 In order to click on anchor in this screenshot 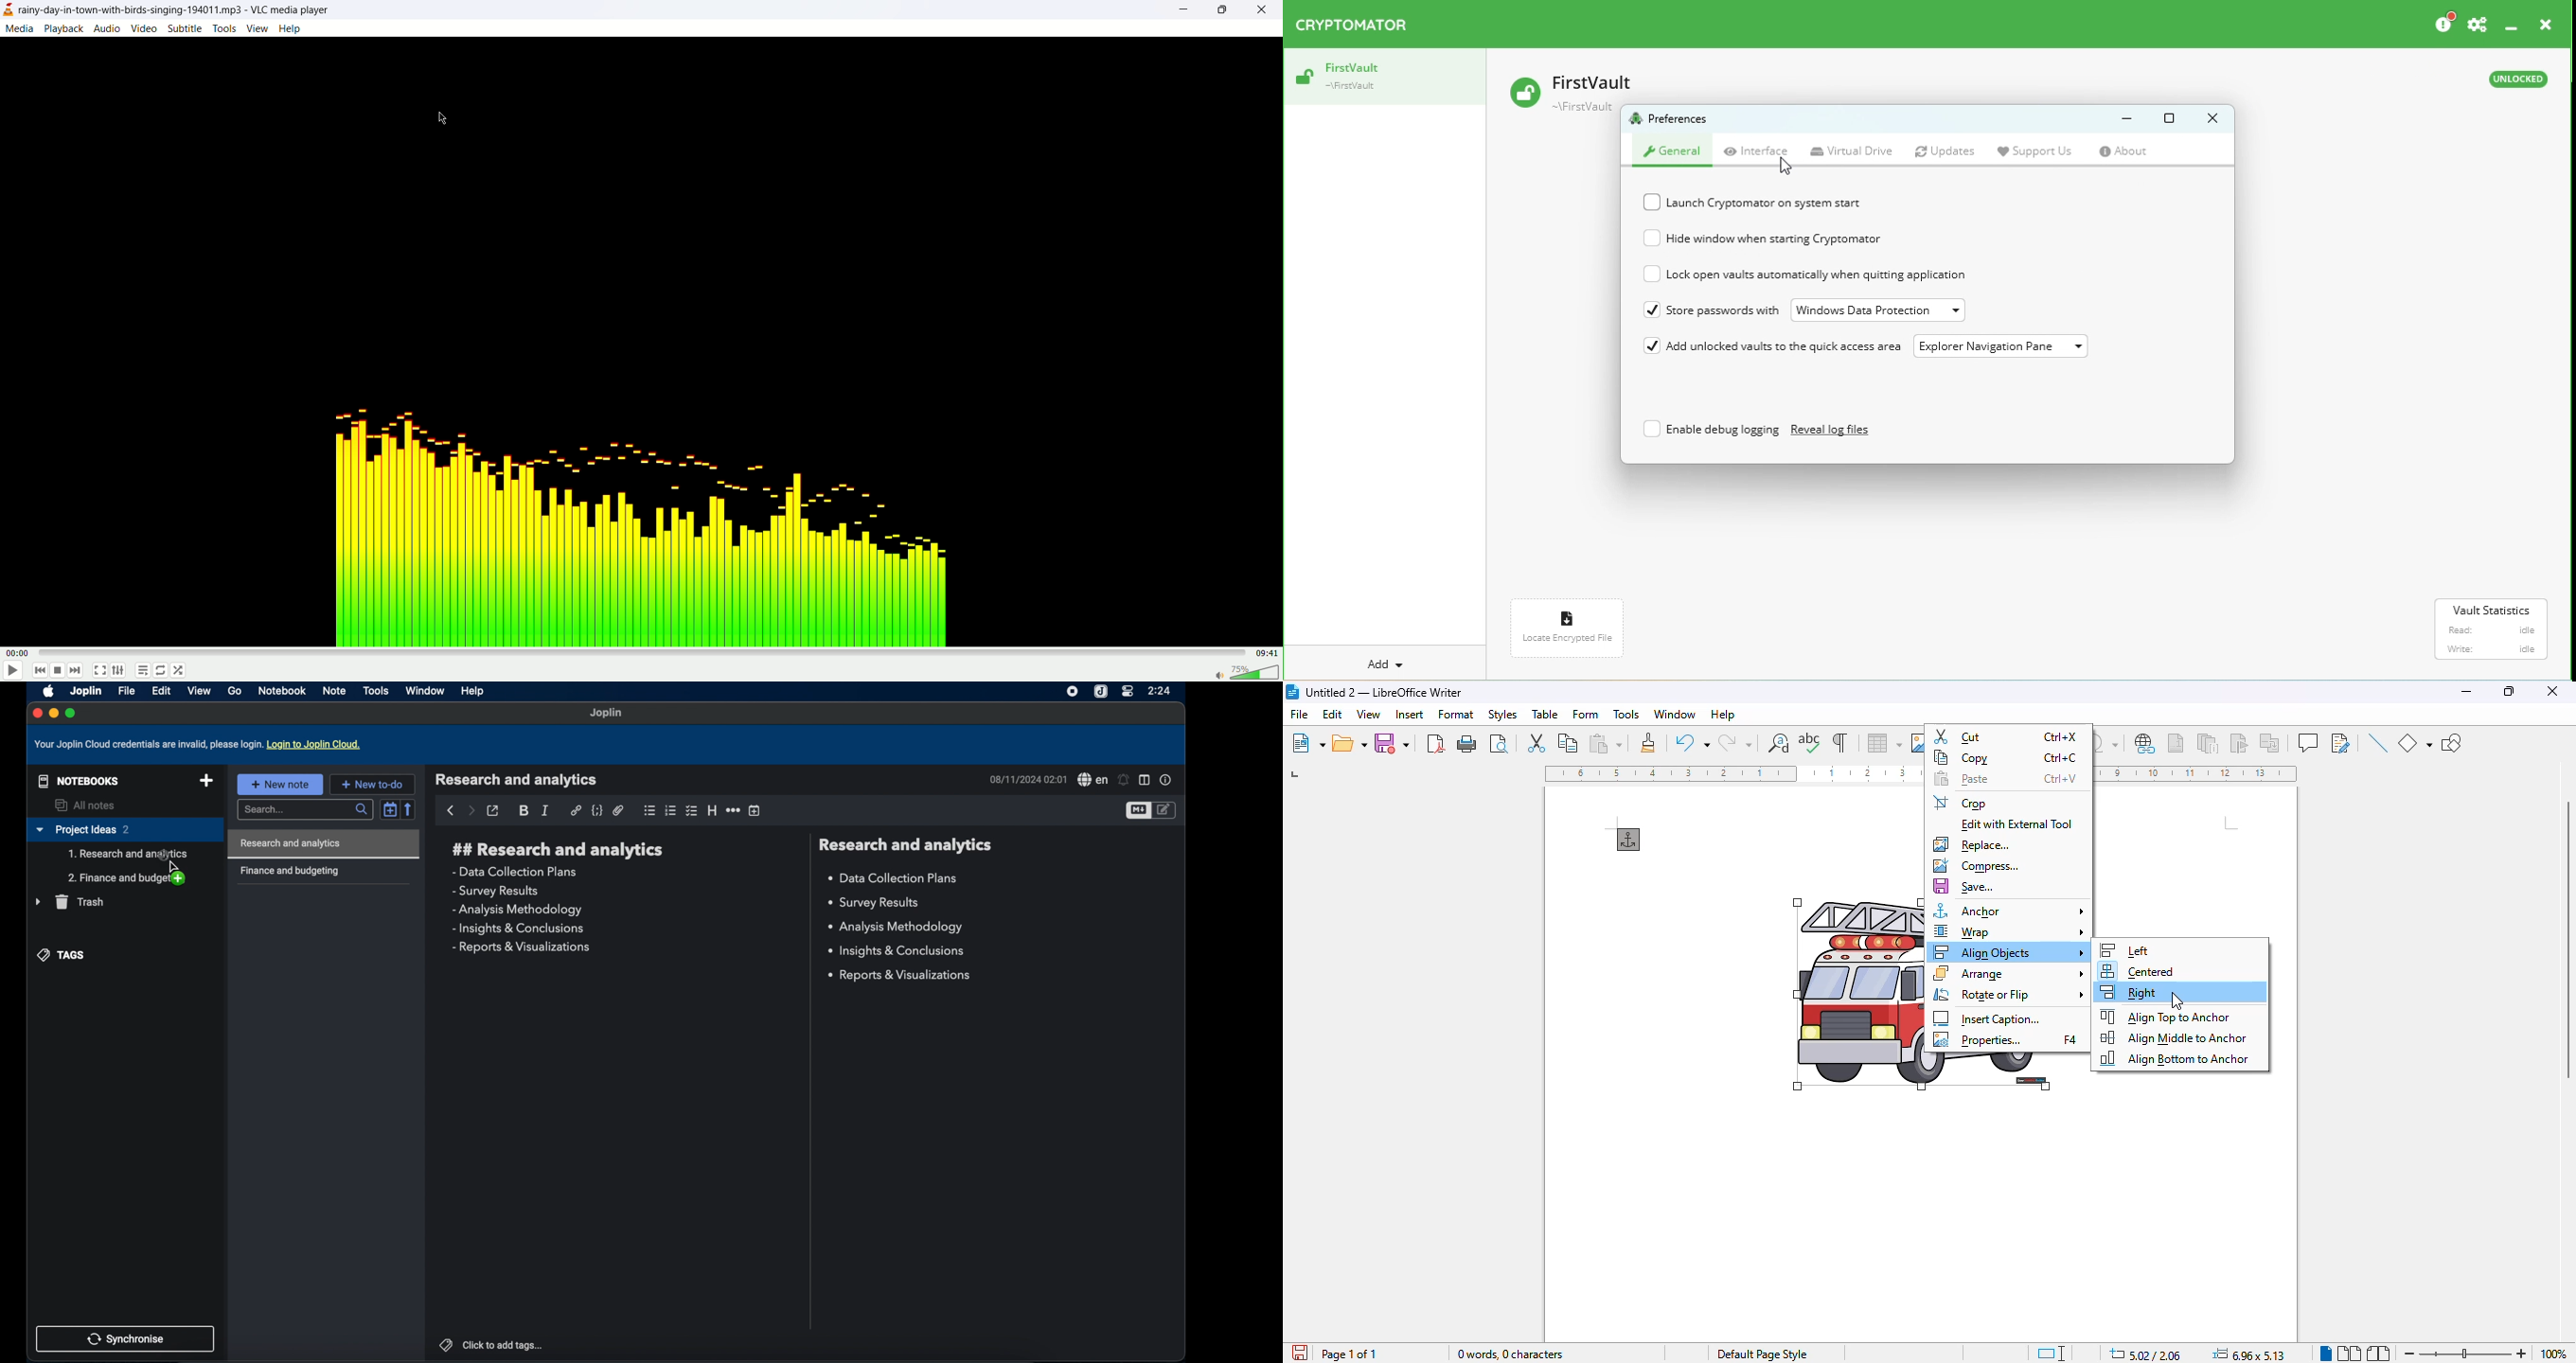, I will do `click(2010, 911)`.